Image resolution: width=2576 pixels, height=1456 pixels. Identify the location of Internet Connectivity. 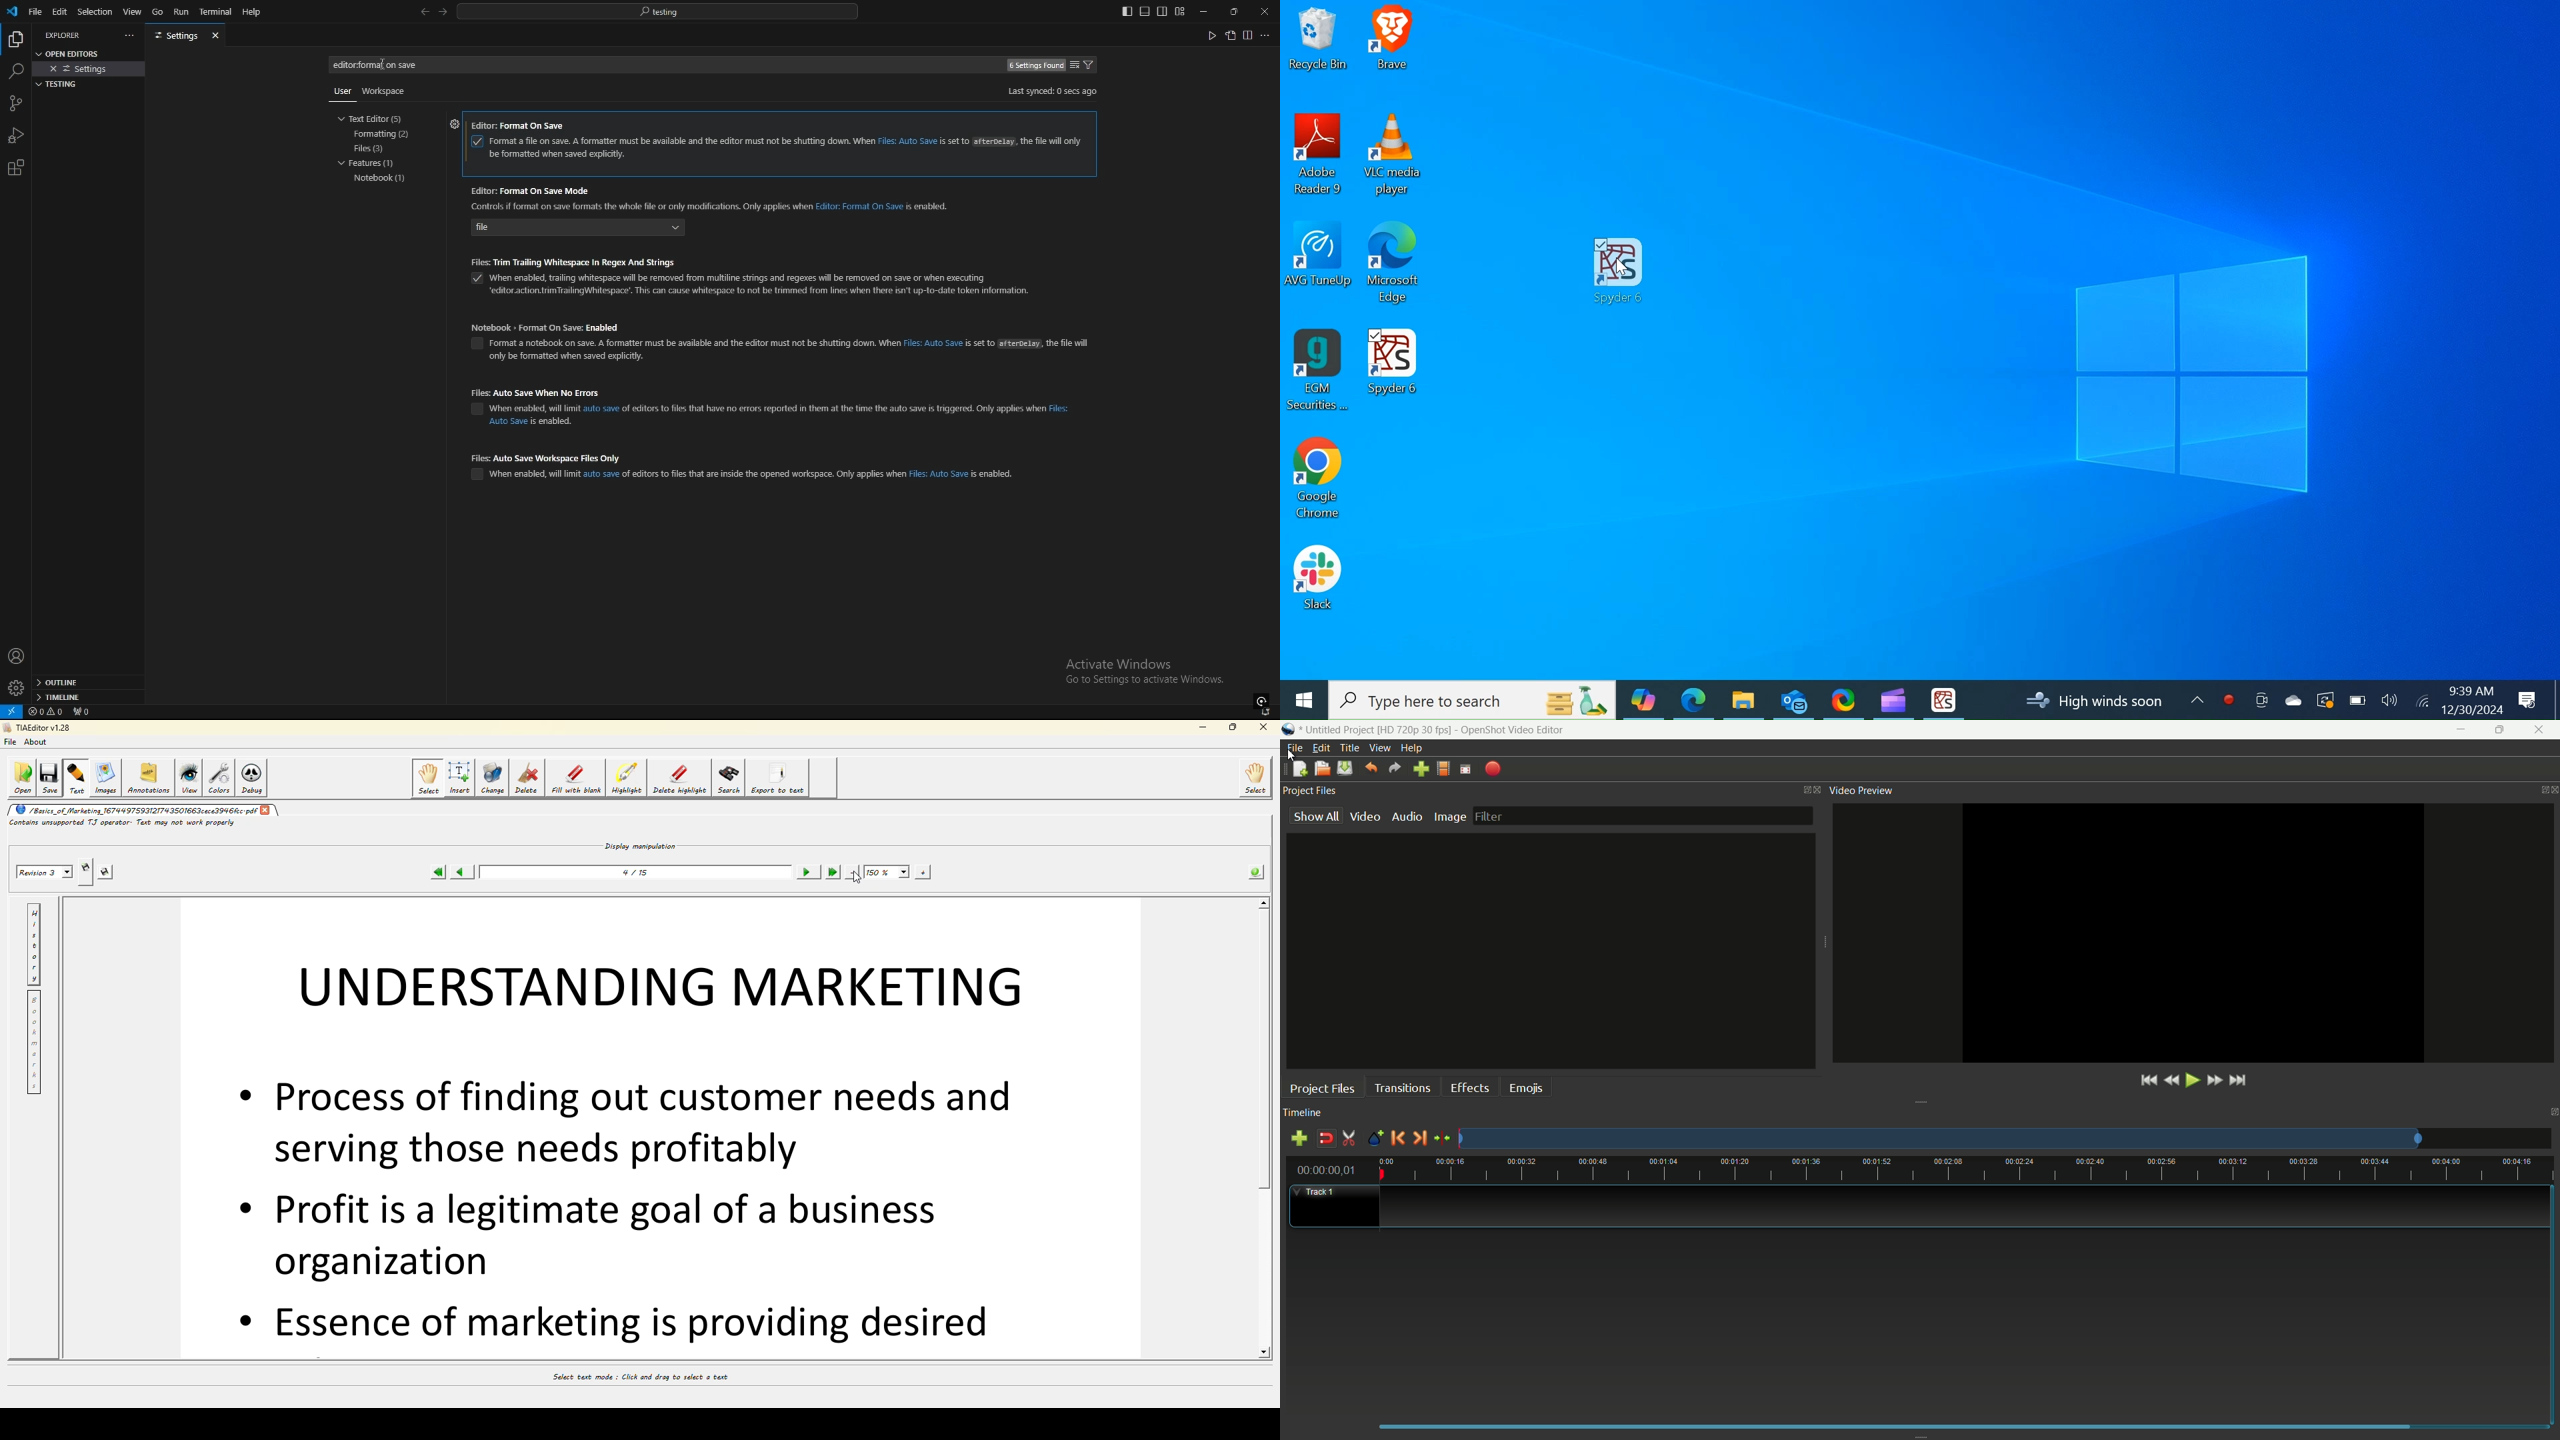
(2421, 699).